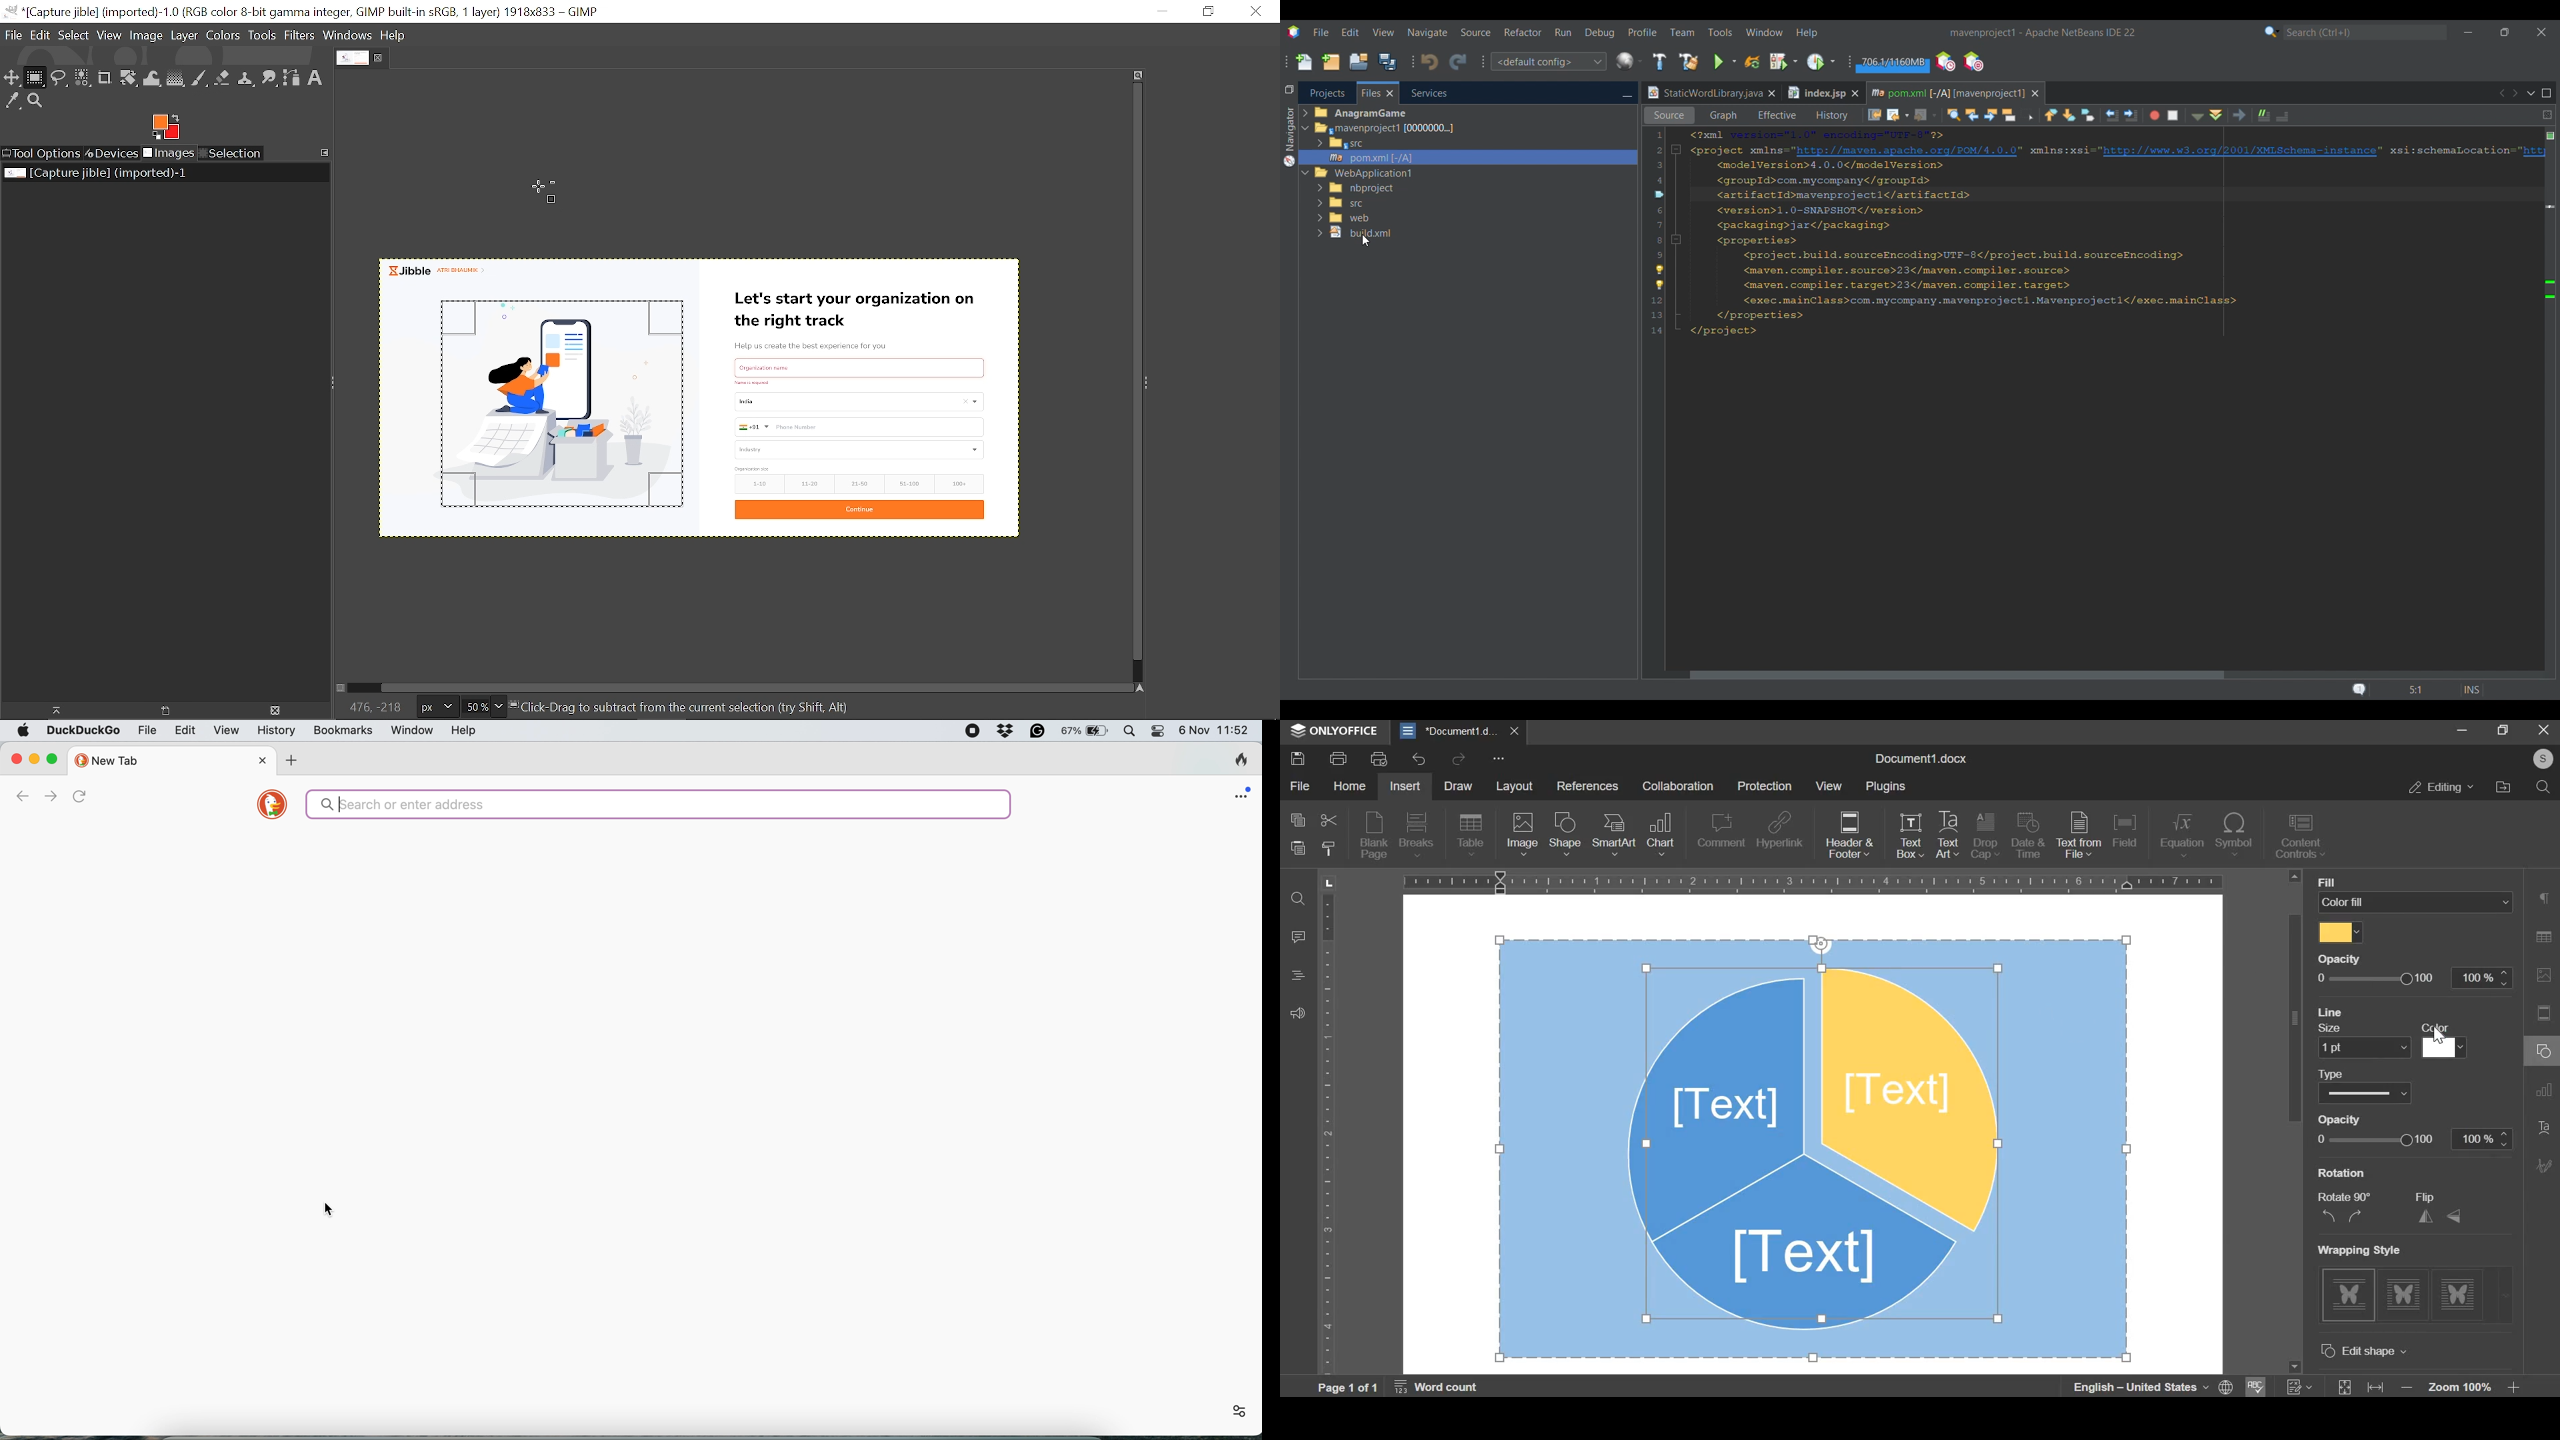 The image size is (2576, 1456). Describe the element at coordinates (1301, 974) in the screenshot. I see `Heading panel` at that location.